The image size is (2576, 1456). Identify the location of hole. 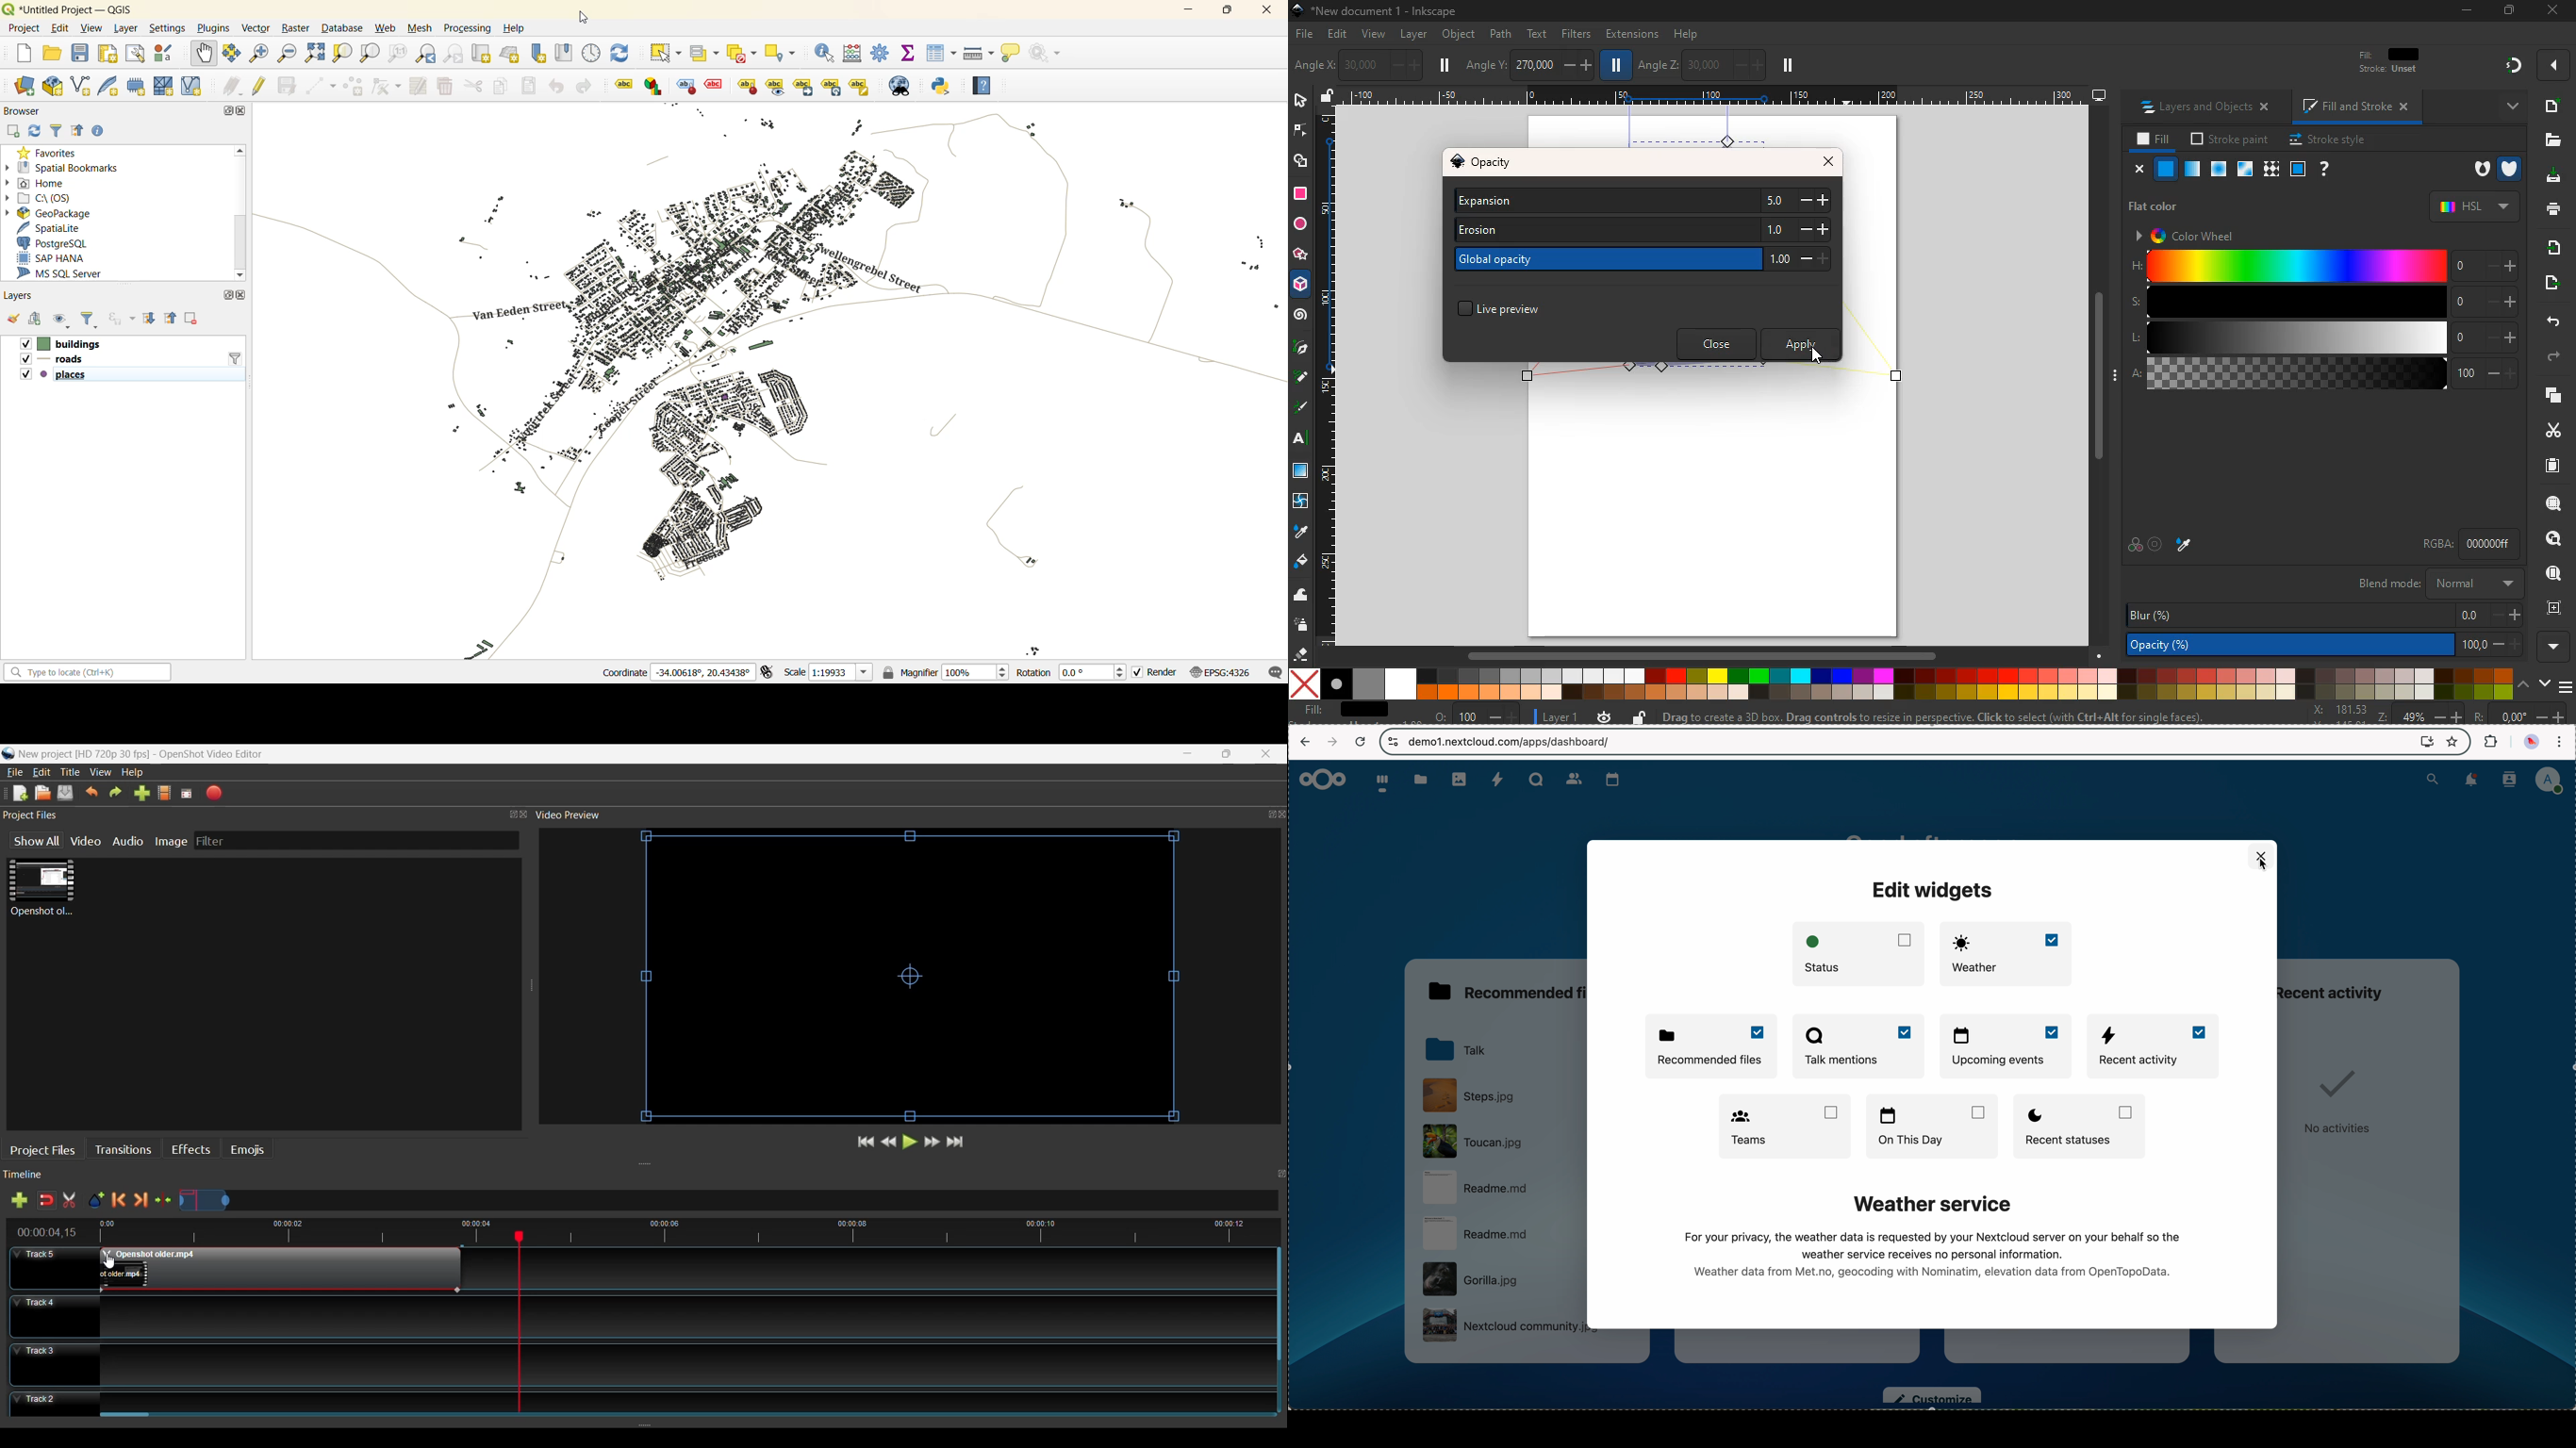
(2475, 170).